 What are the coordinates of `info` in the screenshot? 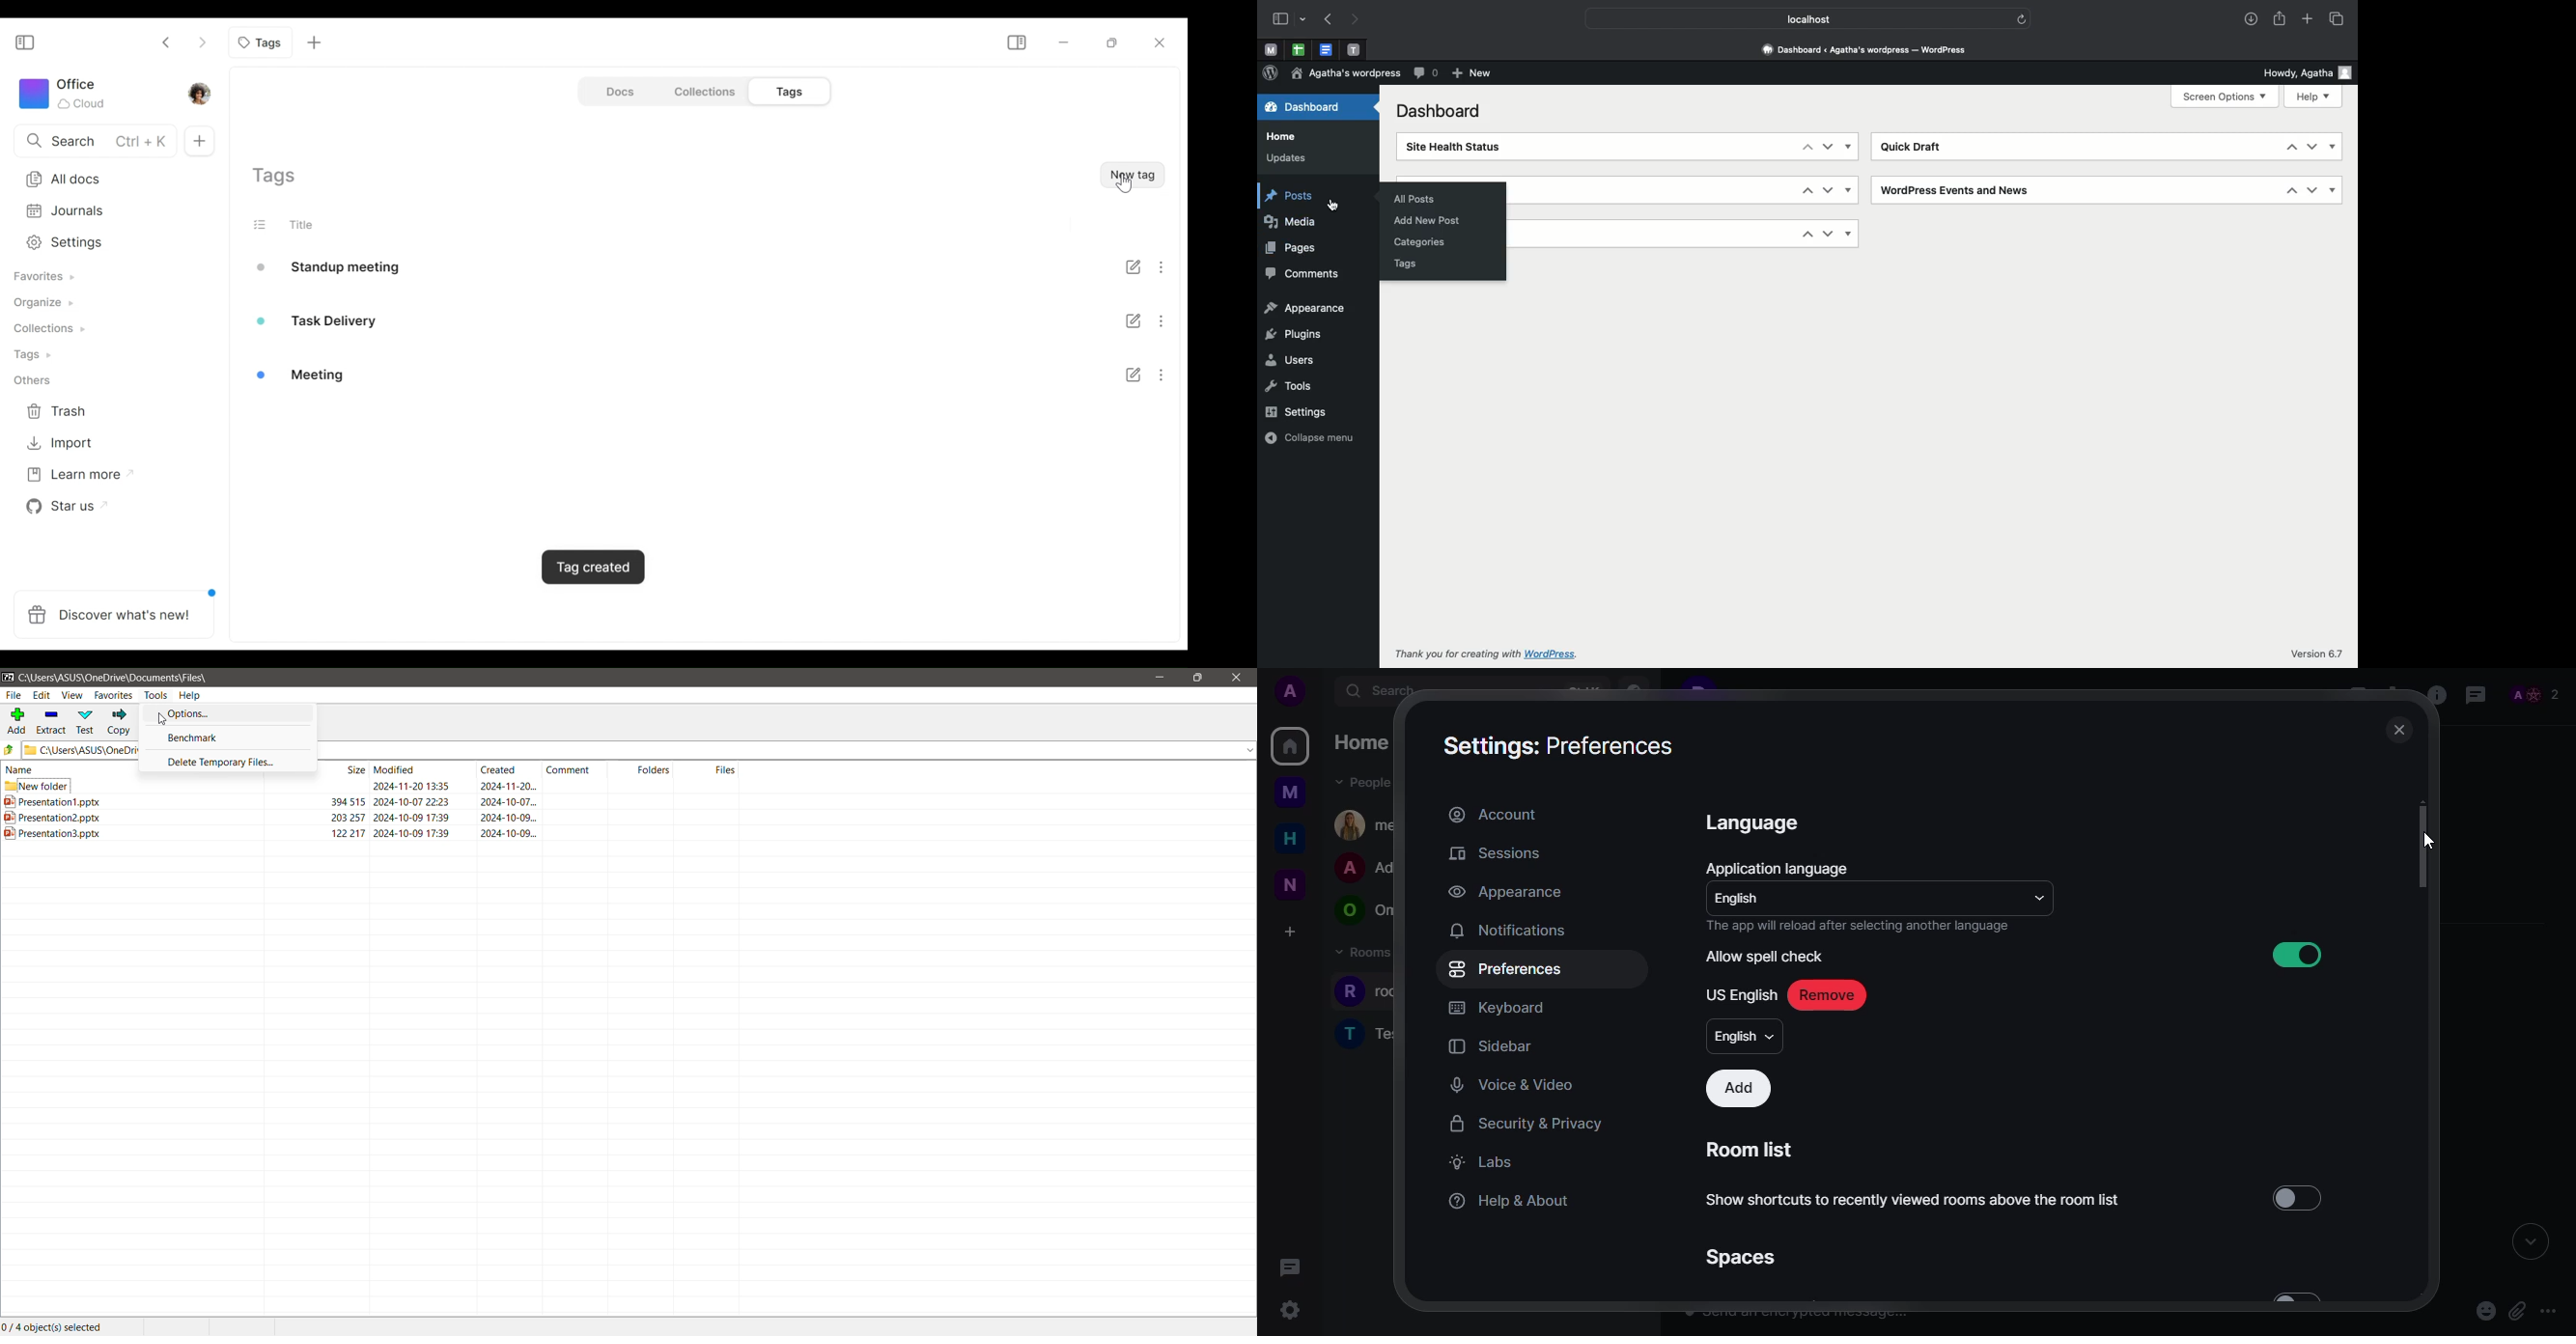 It's located at (2433, 696).